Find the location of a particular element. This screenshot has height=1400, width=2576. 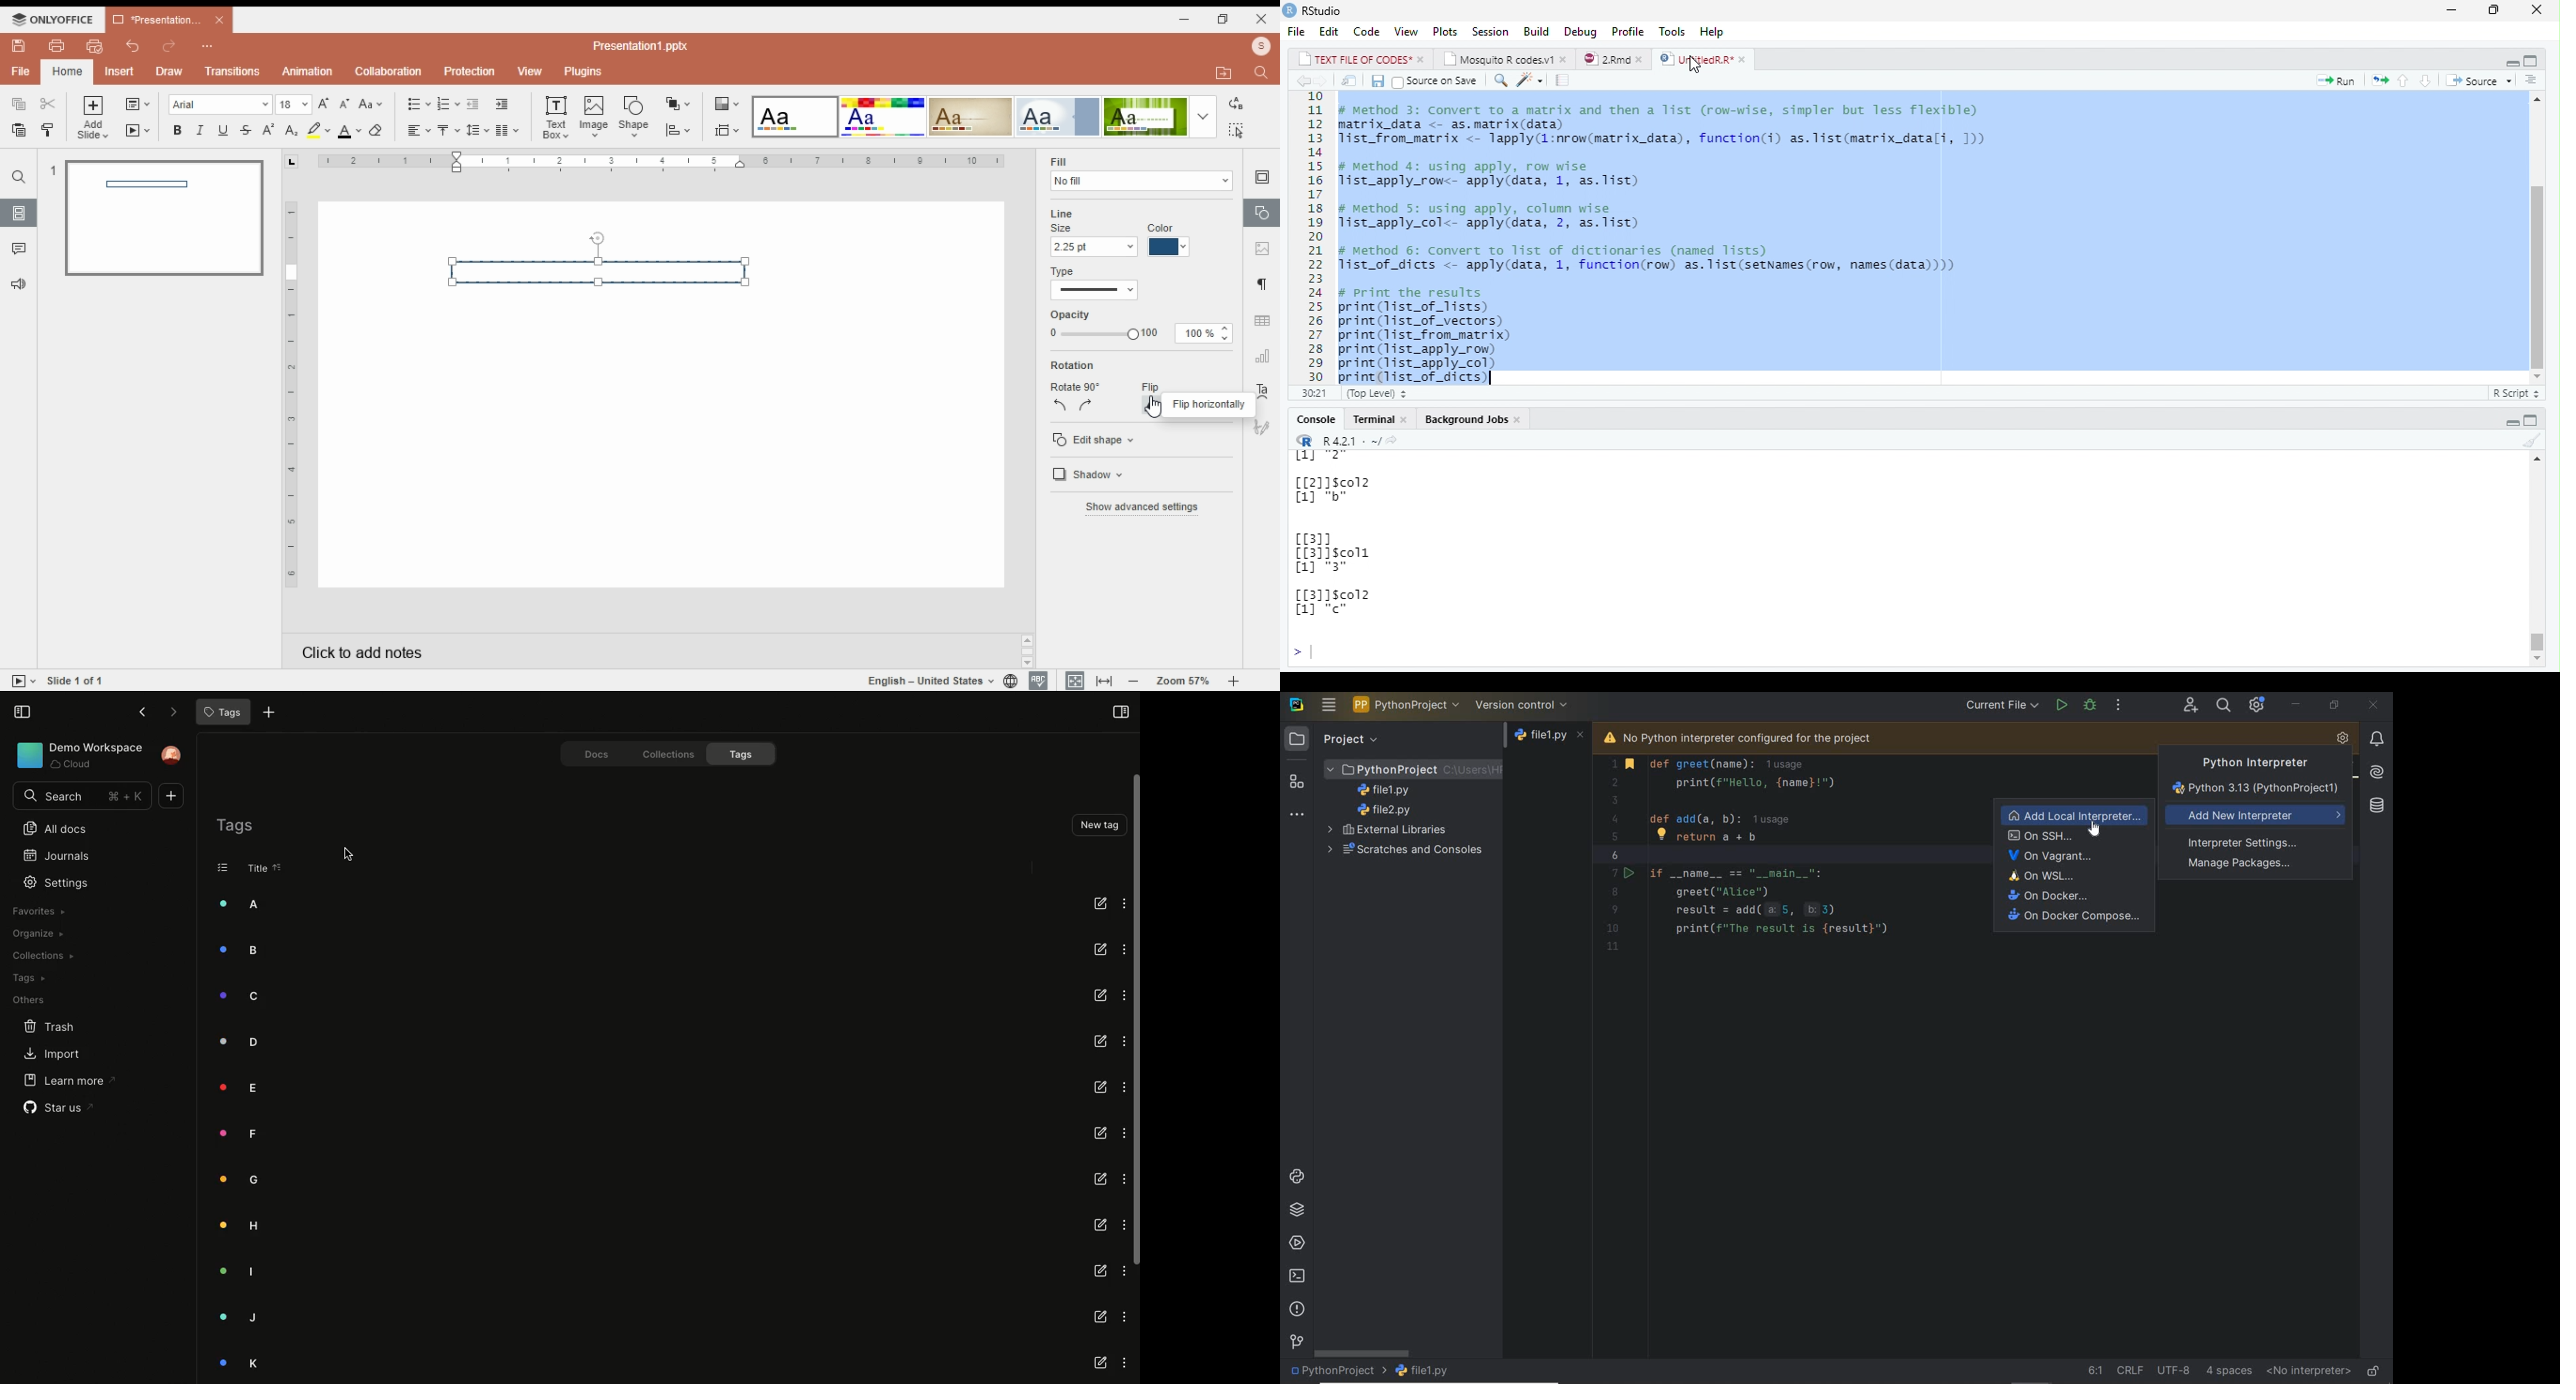

opacity is located at coordinates (1070, 315).